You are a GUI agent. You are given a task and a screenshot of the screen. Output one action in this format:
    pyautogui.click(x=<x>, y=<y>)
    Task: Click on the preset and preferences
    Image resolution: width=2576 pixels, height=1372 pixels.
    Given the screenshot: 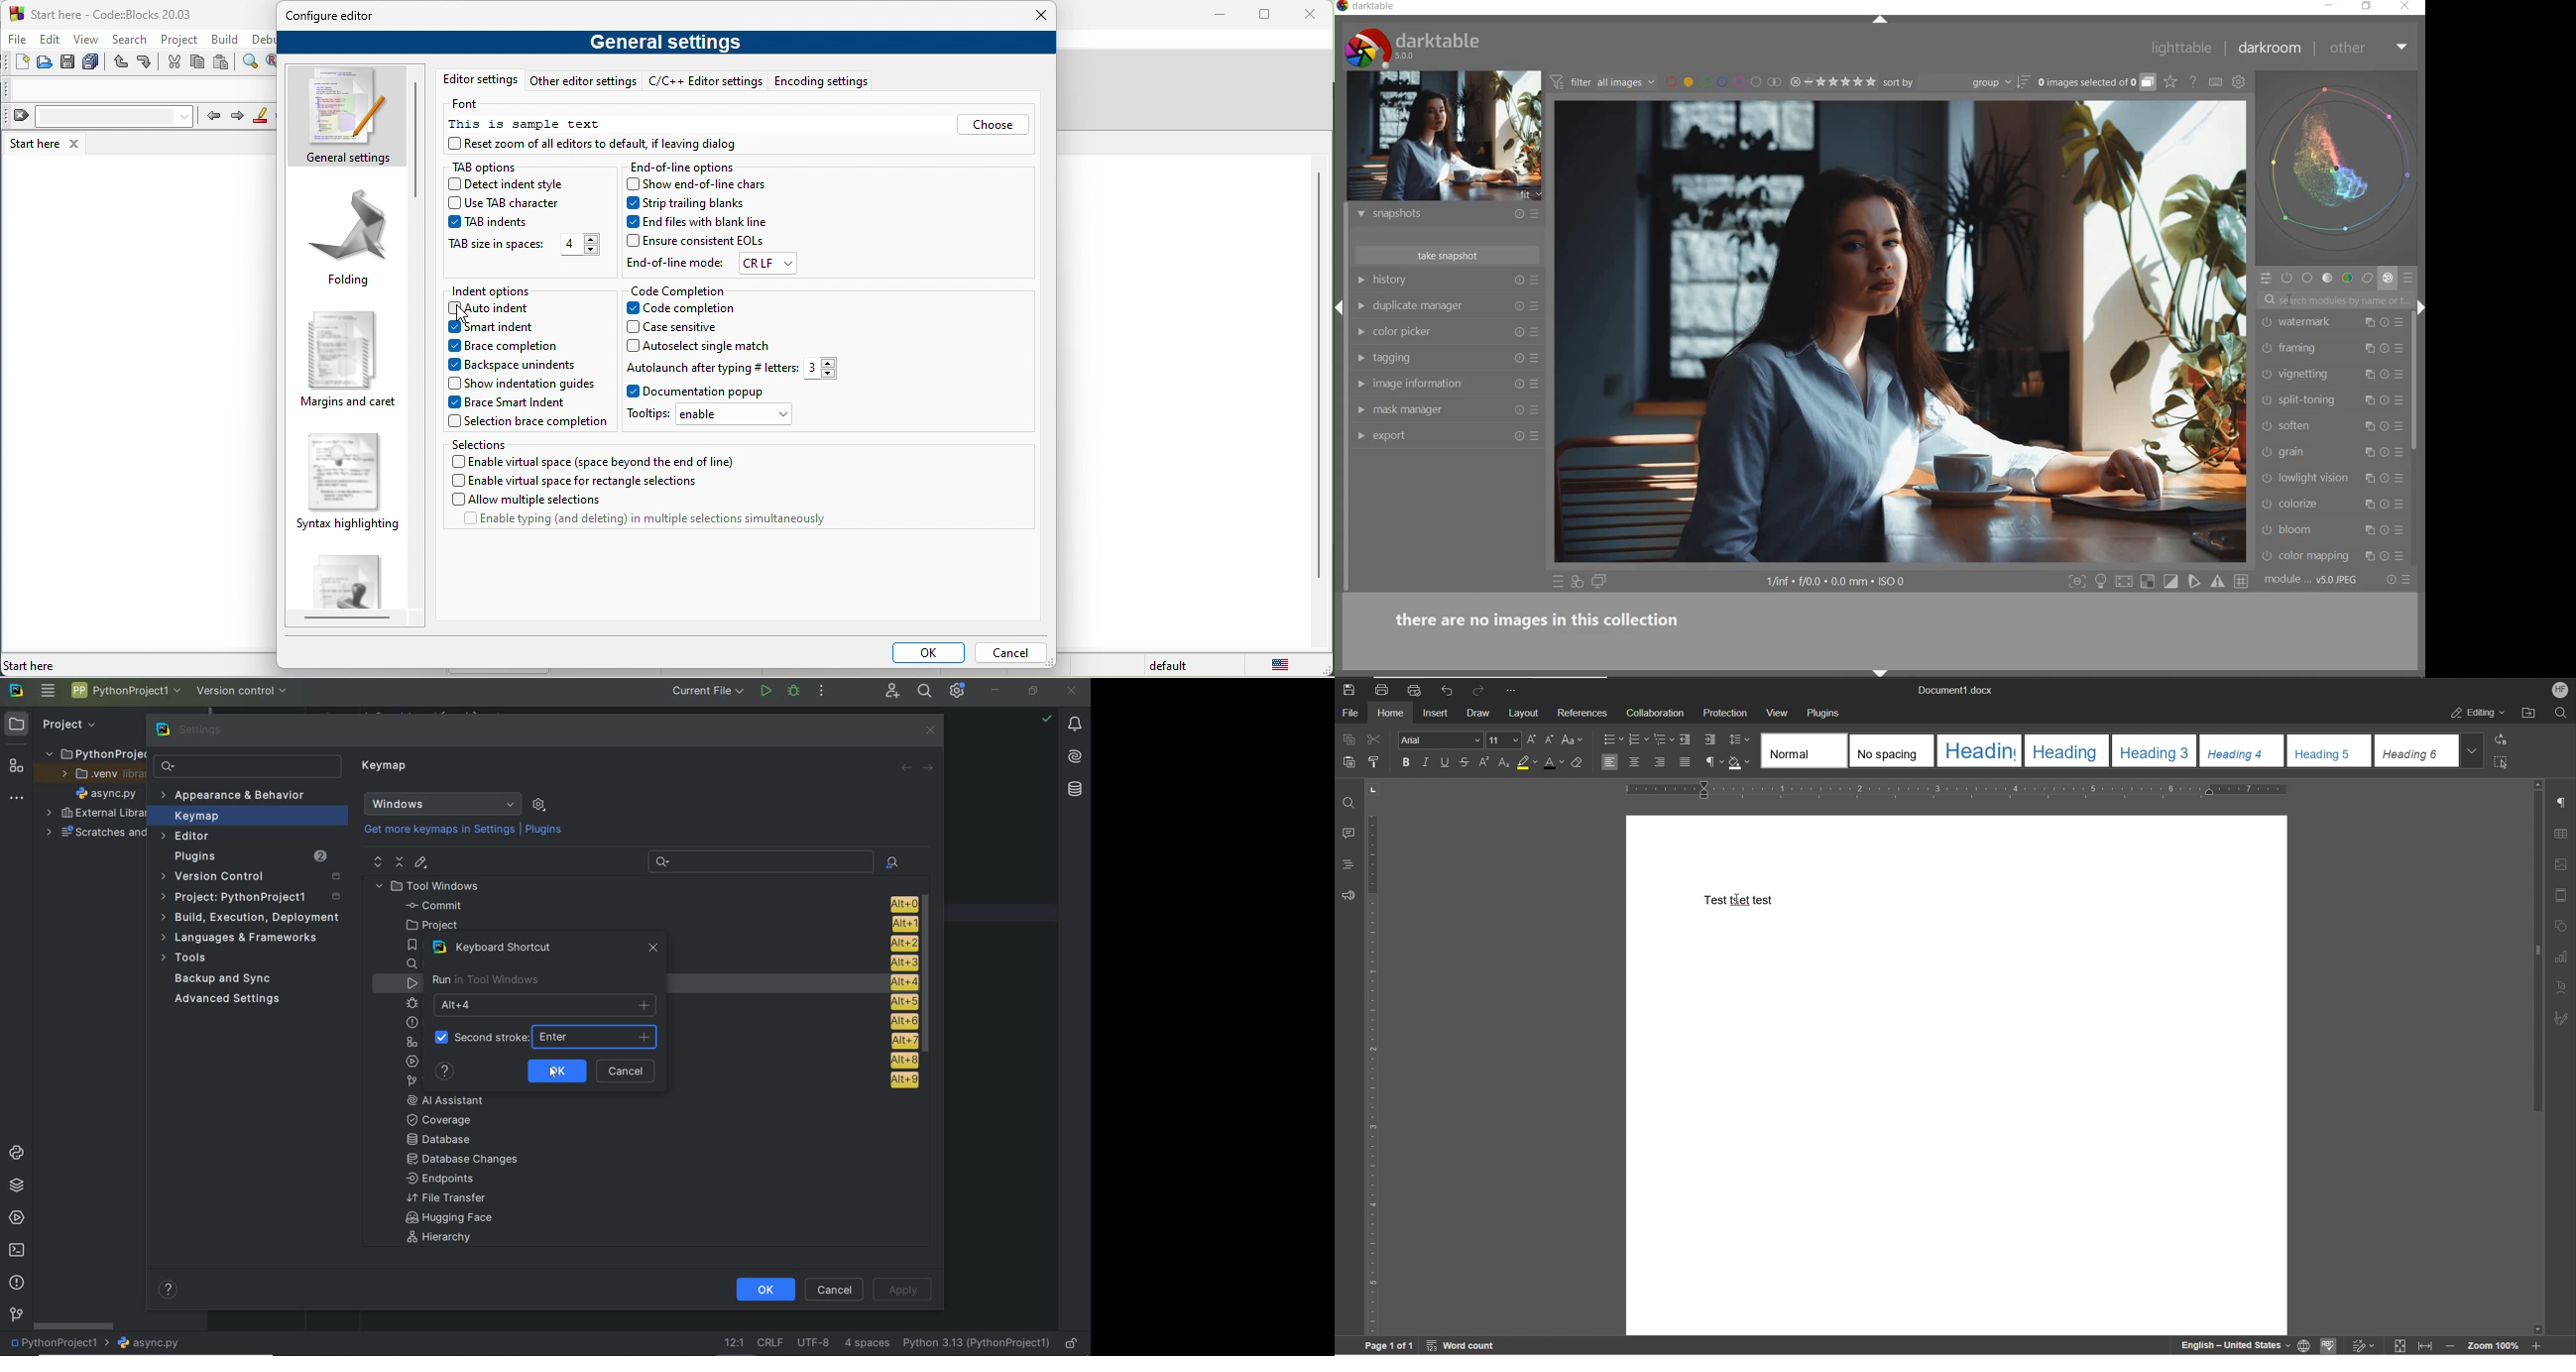 What is the action you would take?
    pyautogui.click(x=2402, y=453)
    